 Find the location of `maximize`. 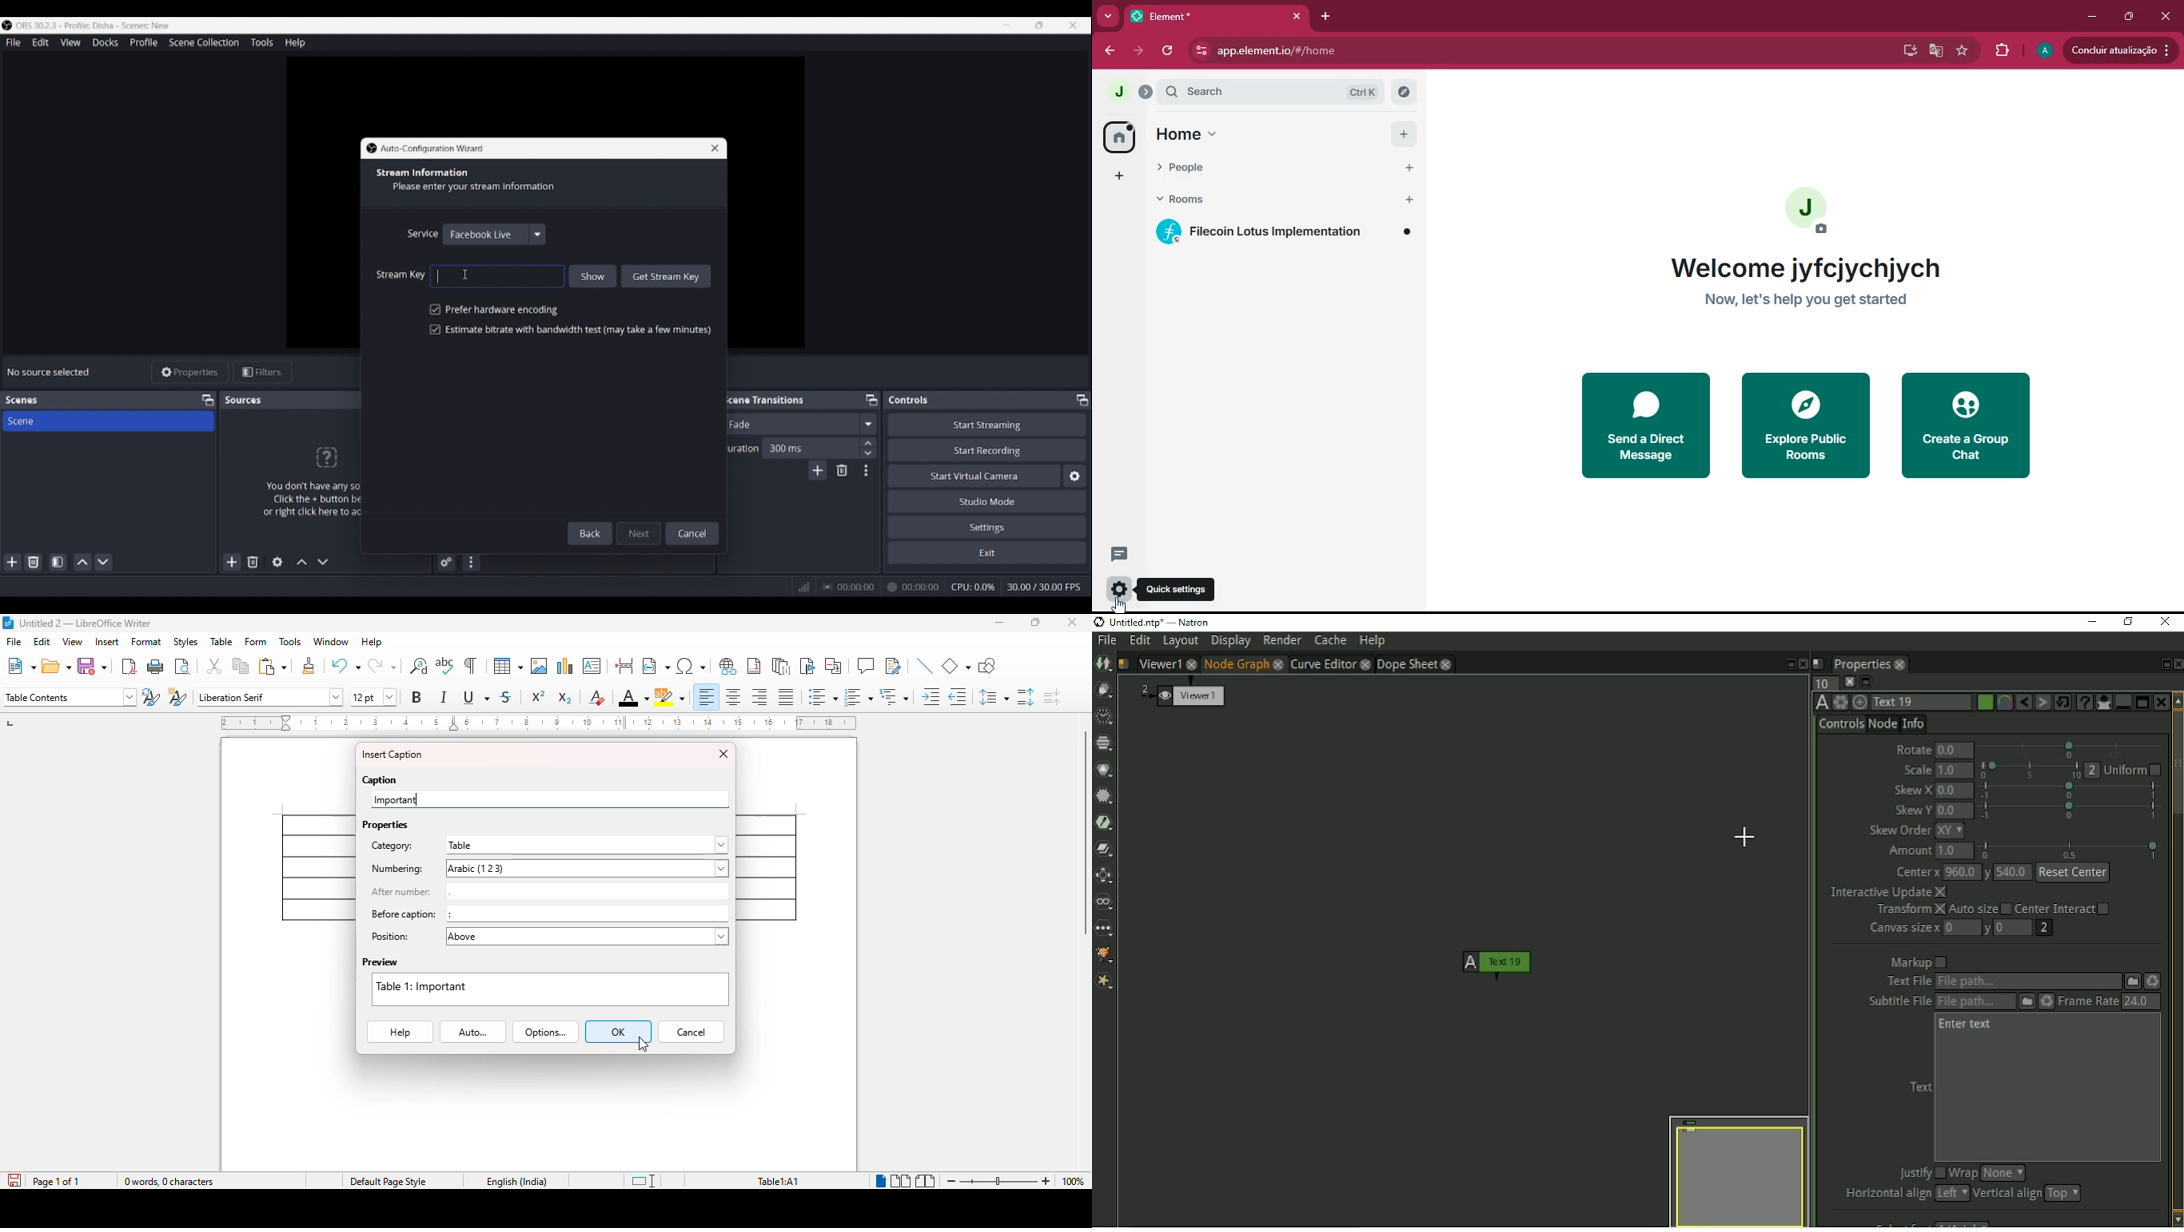

maximize is located at coordinates (1035, 622).